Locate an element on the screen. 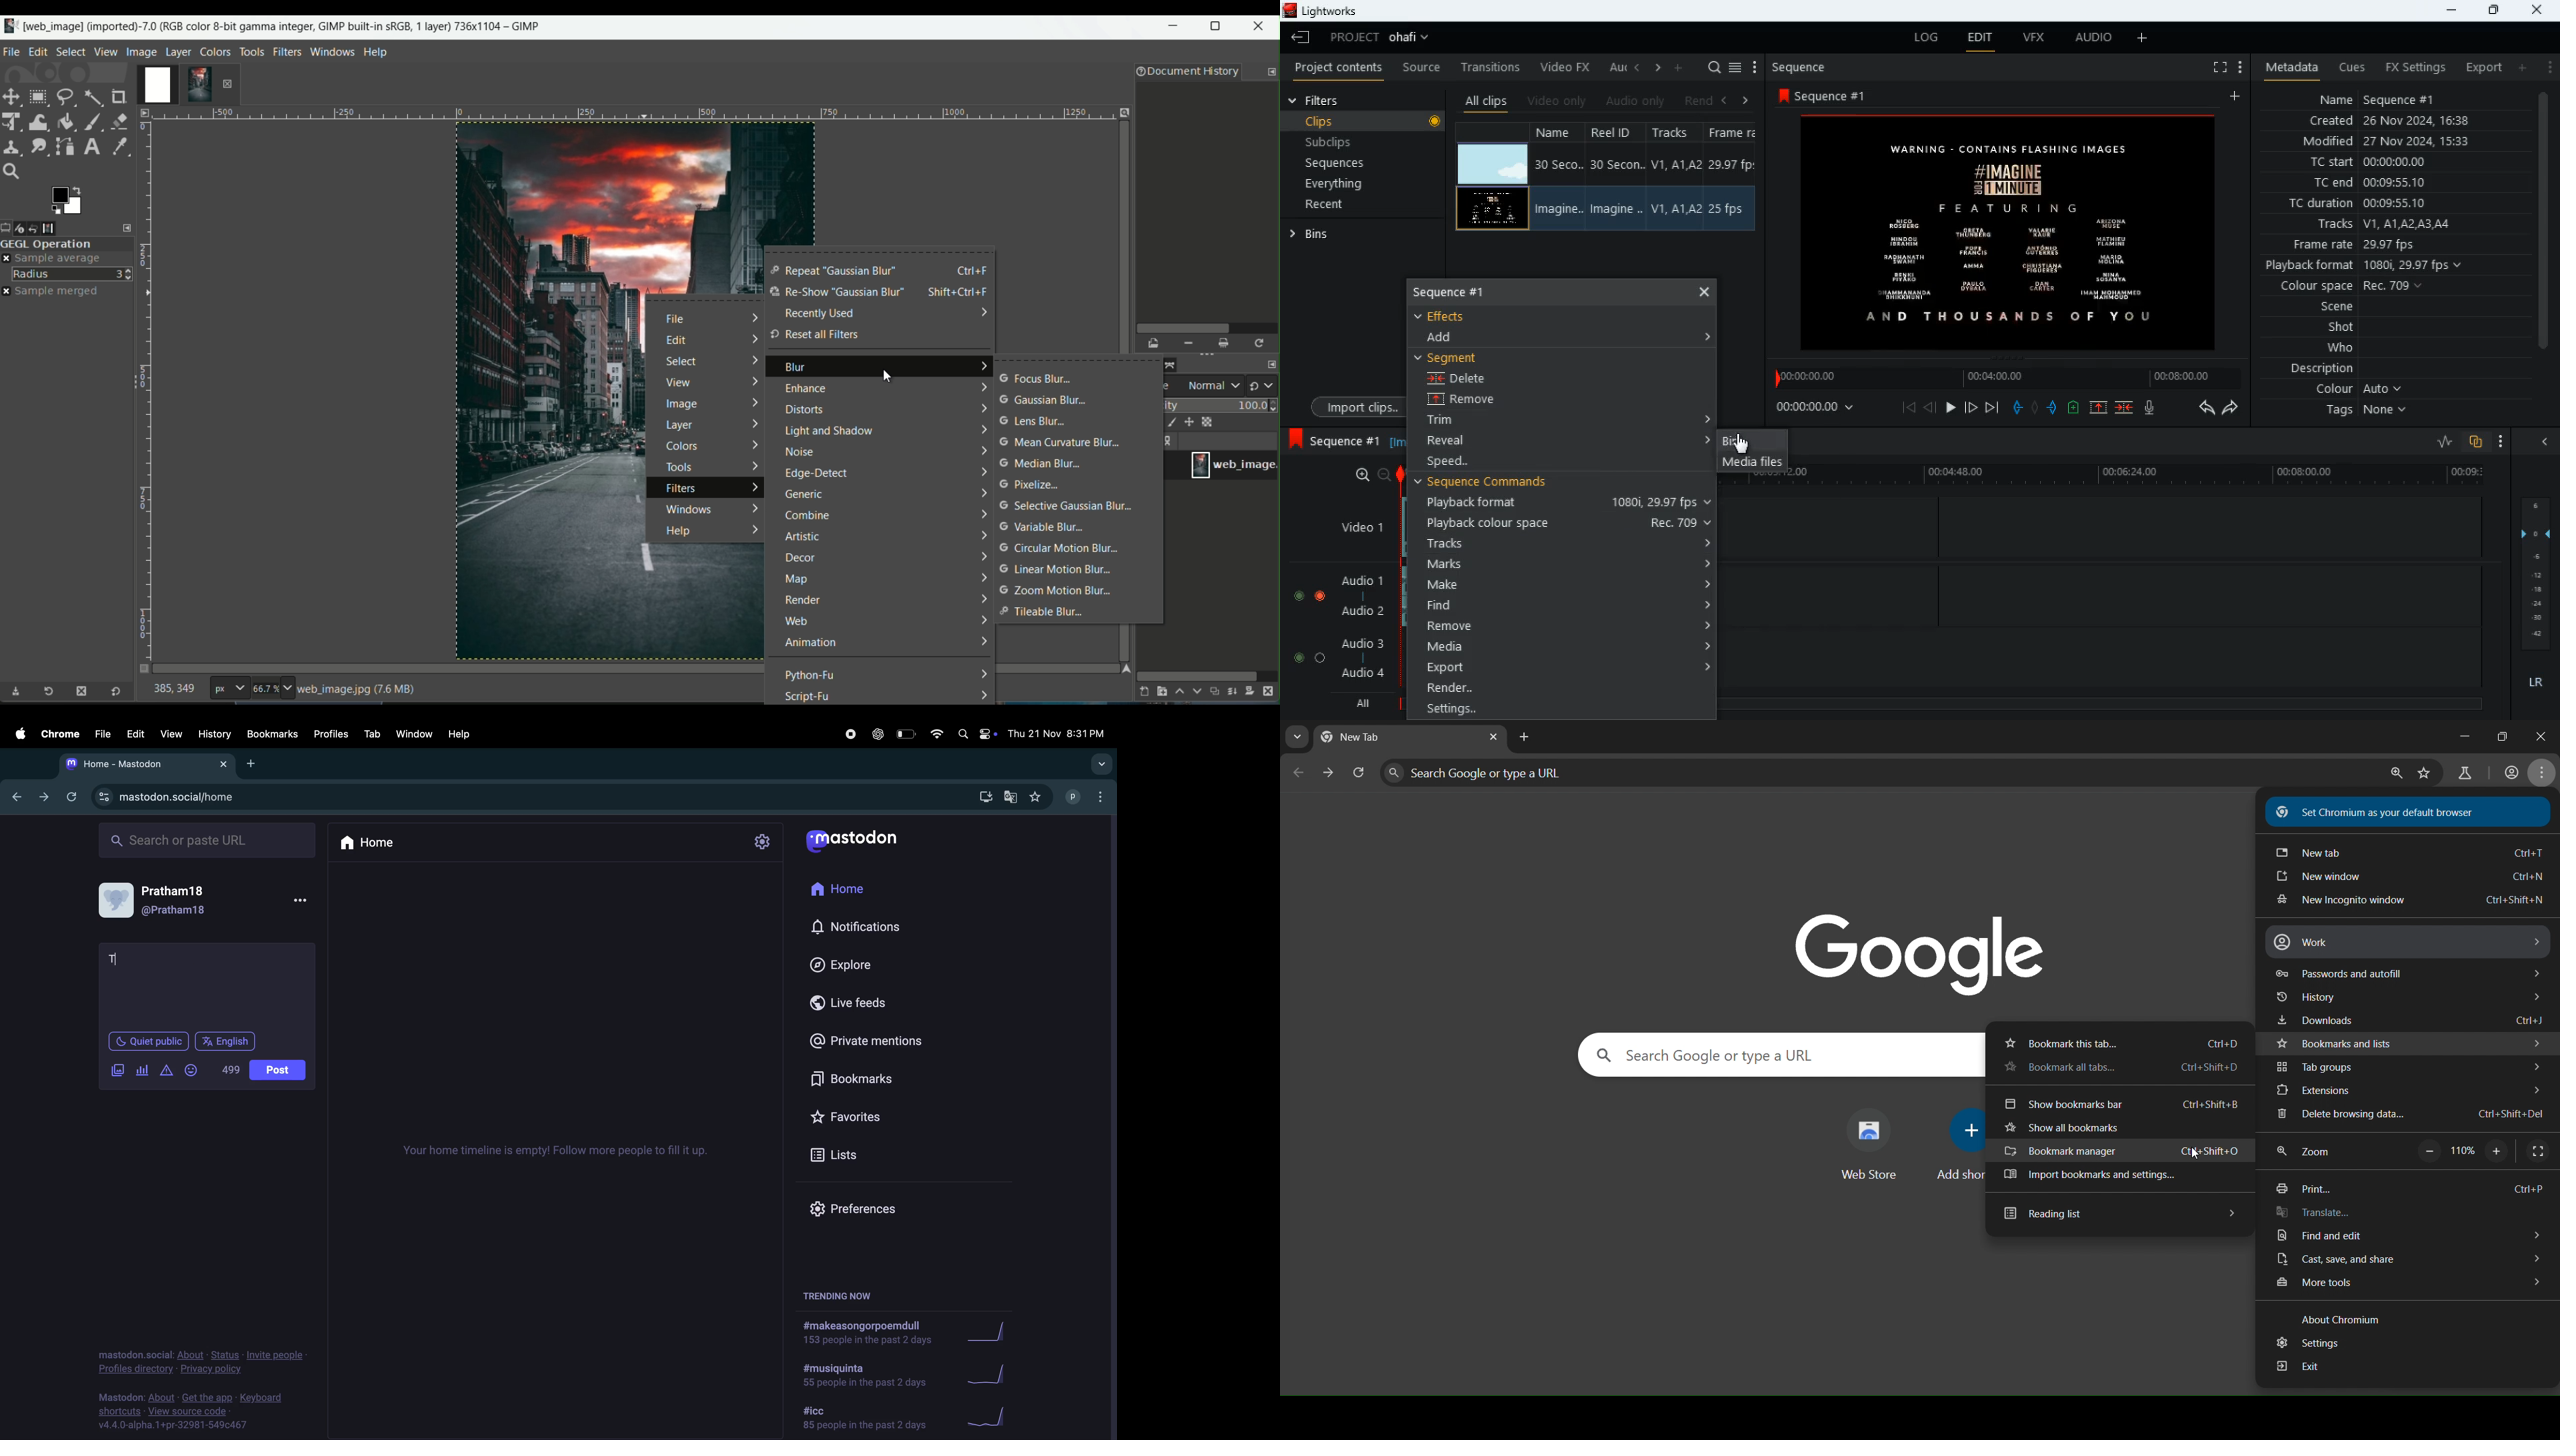 Image resolution: width=2576 pixels, height=1456 pixels. battery is located at coordinates (907, 735).